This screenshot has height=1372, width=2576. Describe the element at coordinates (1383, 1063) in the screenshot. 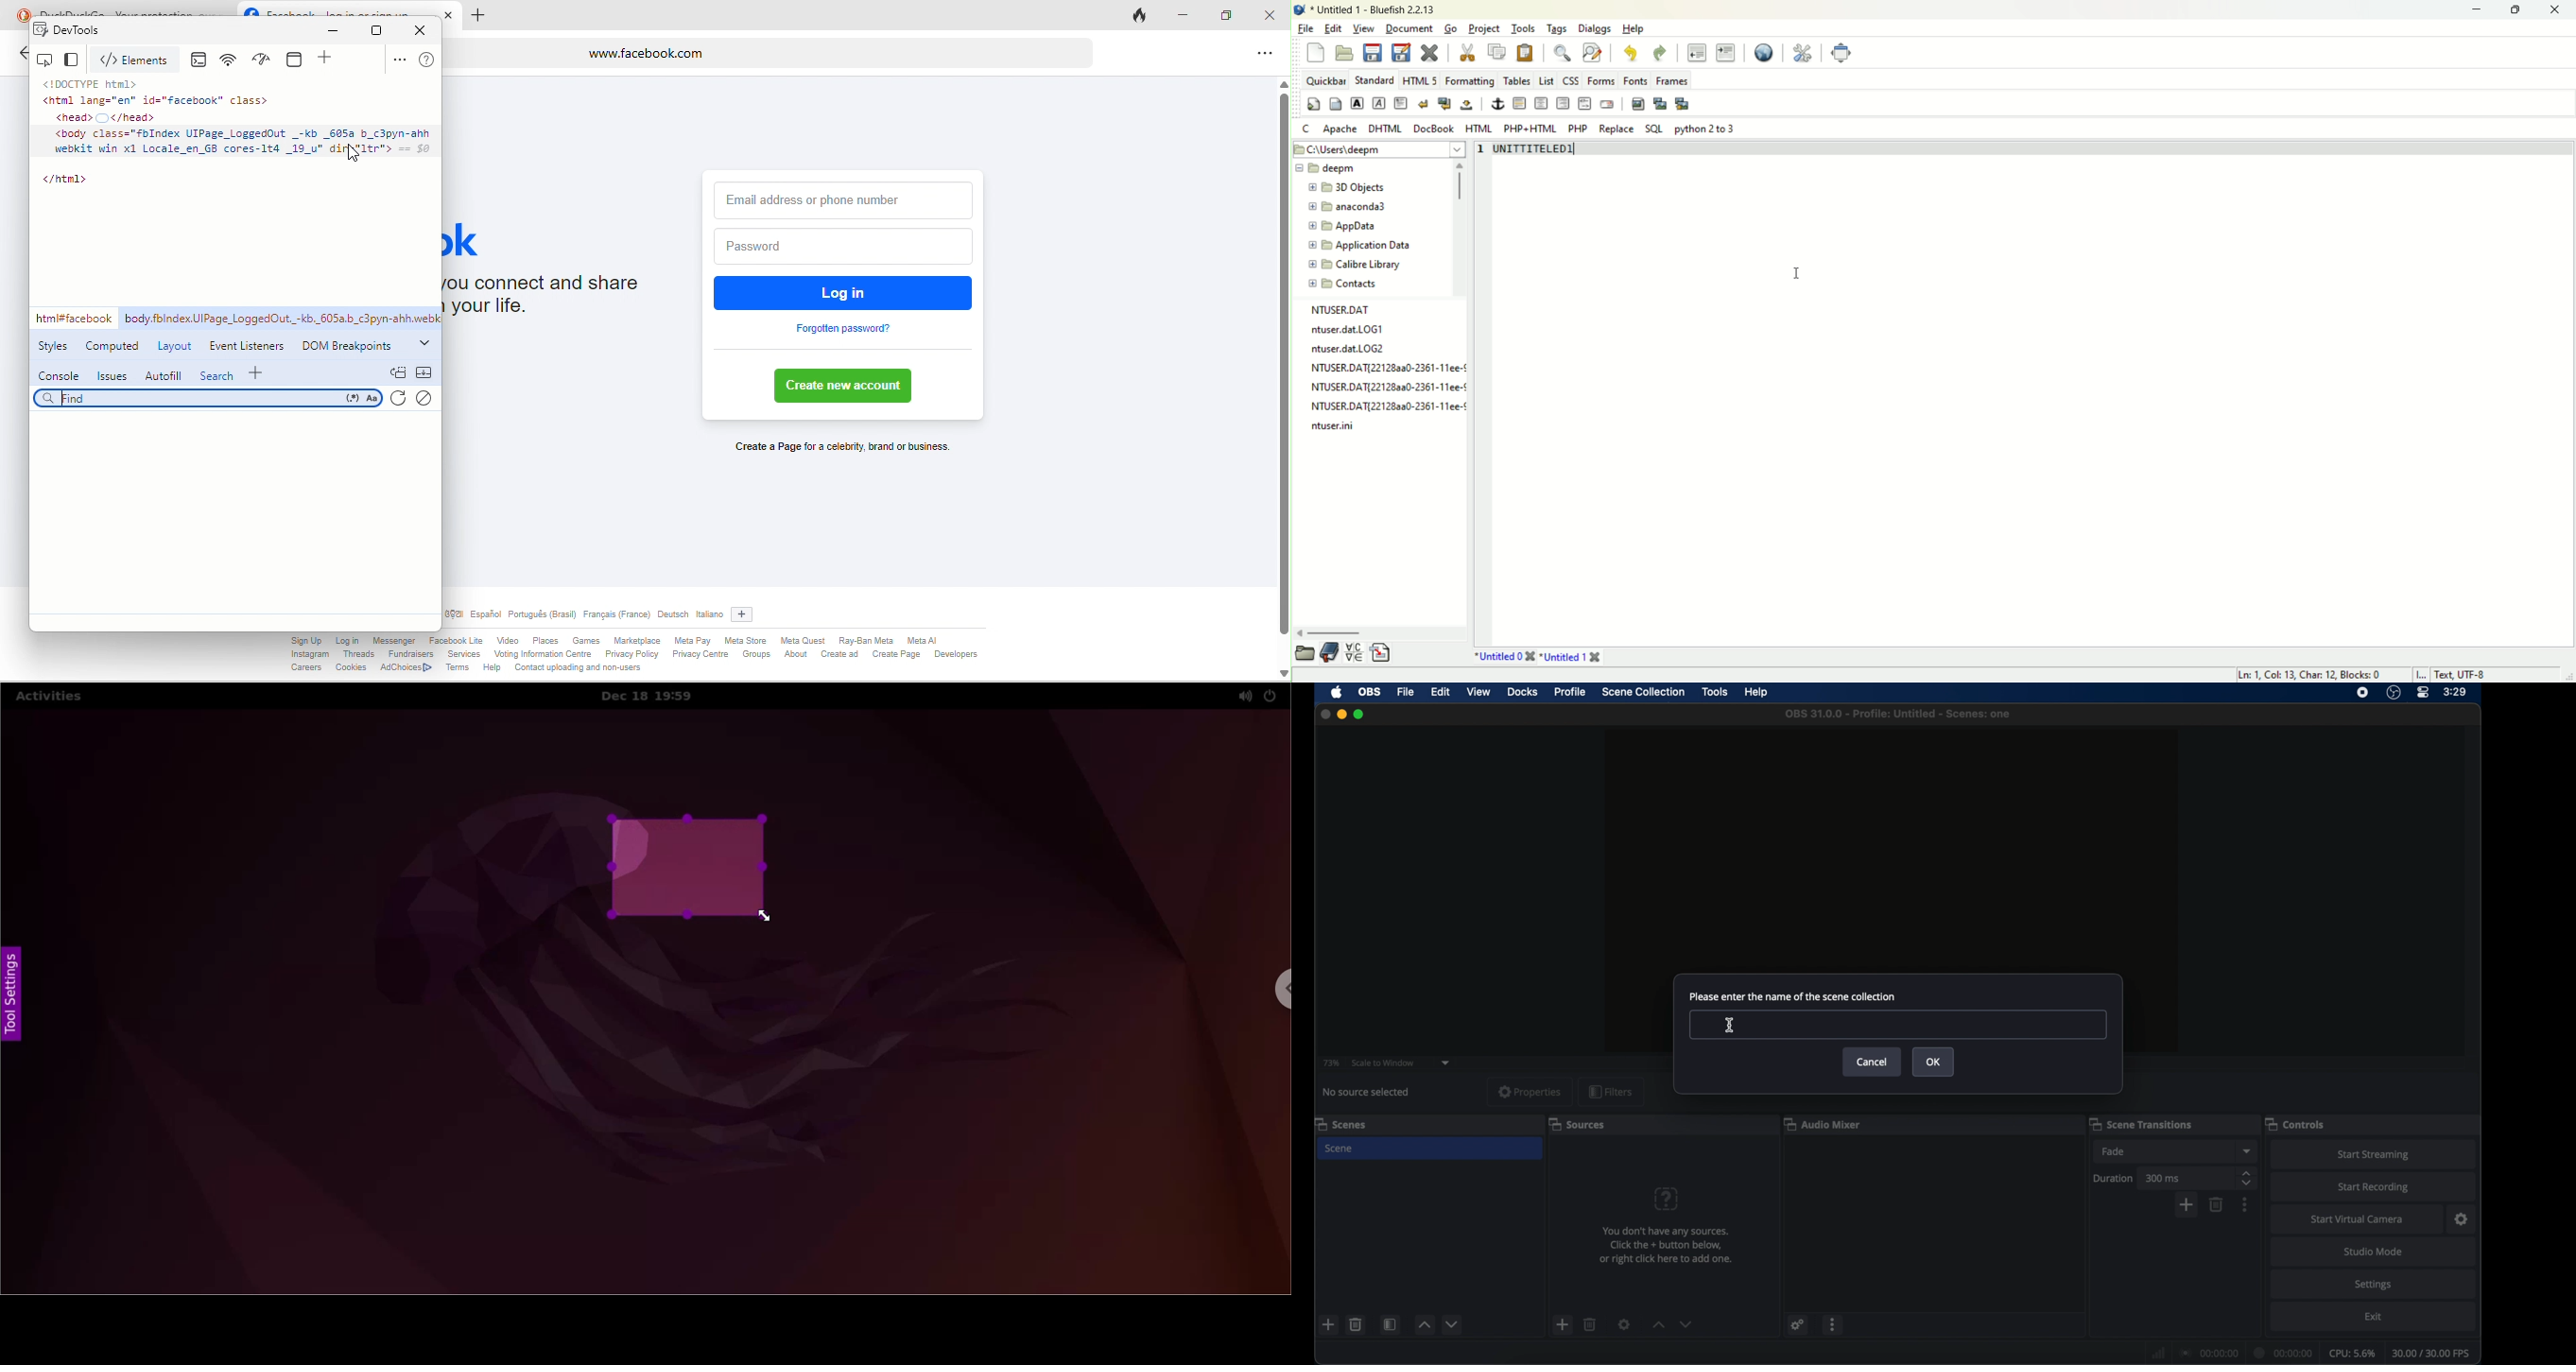

I see `scale to window` at that location.